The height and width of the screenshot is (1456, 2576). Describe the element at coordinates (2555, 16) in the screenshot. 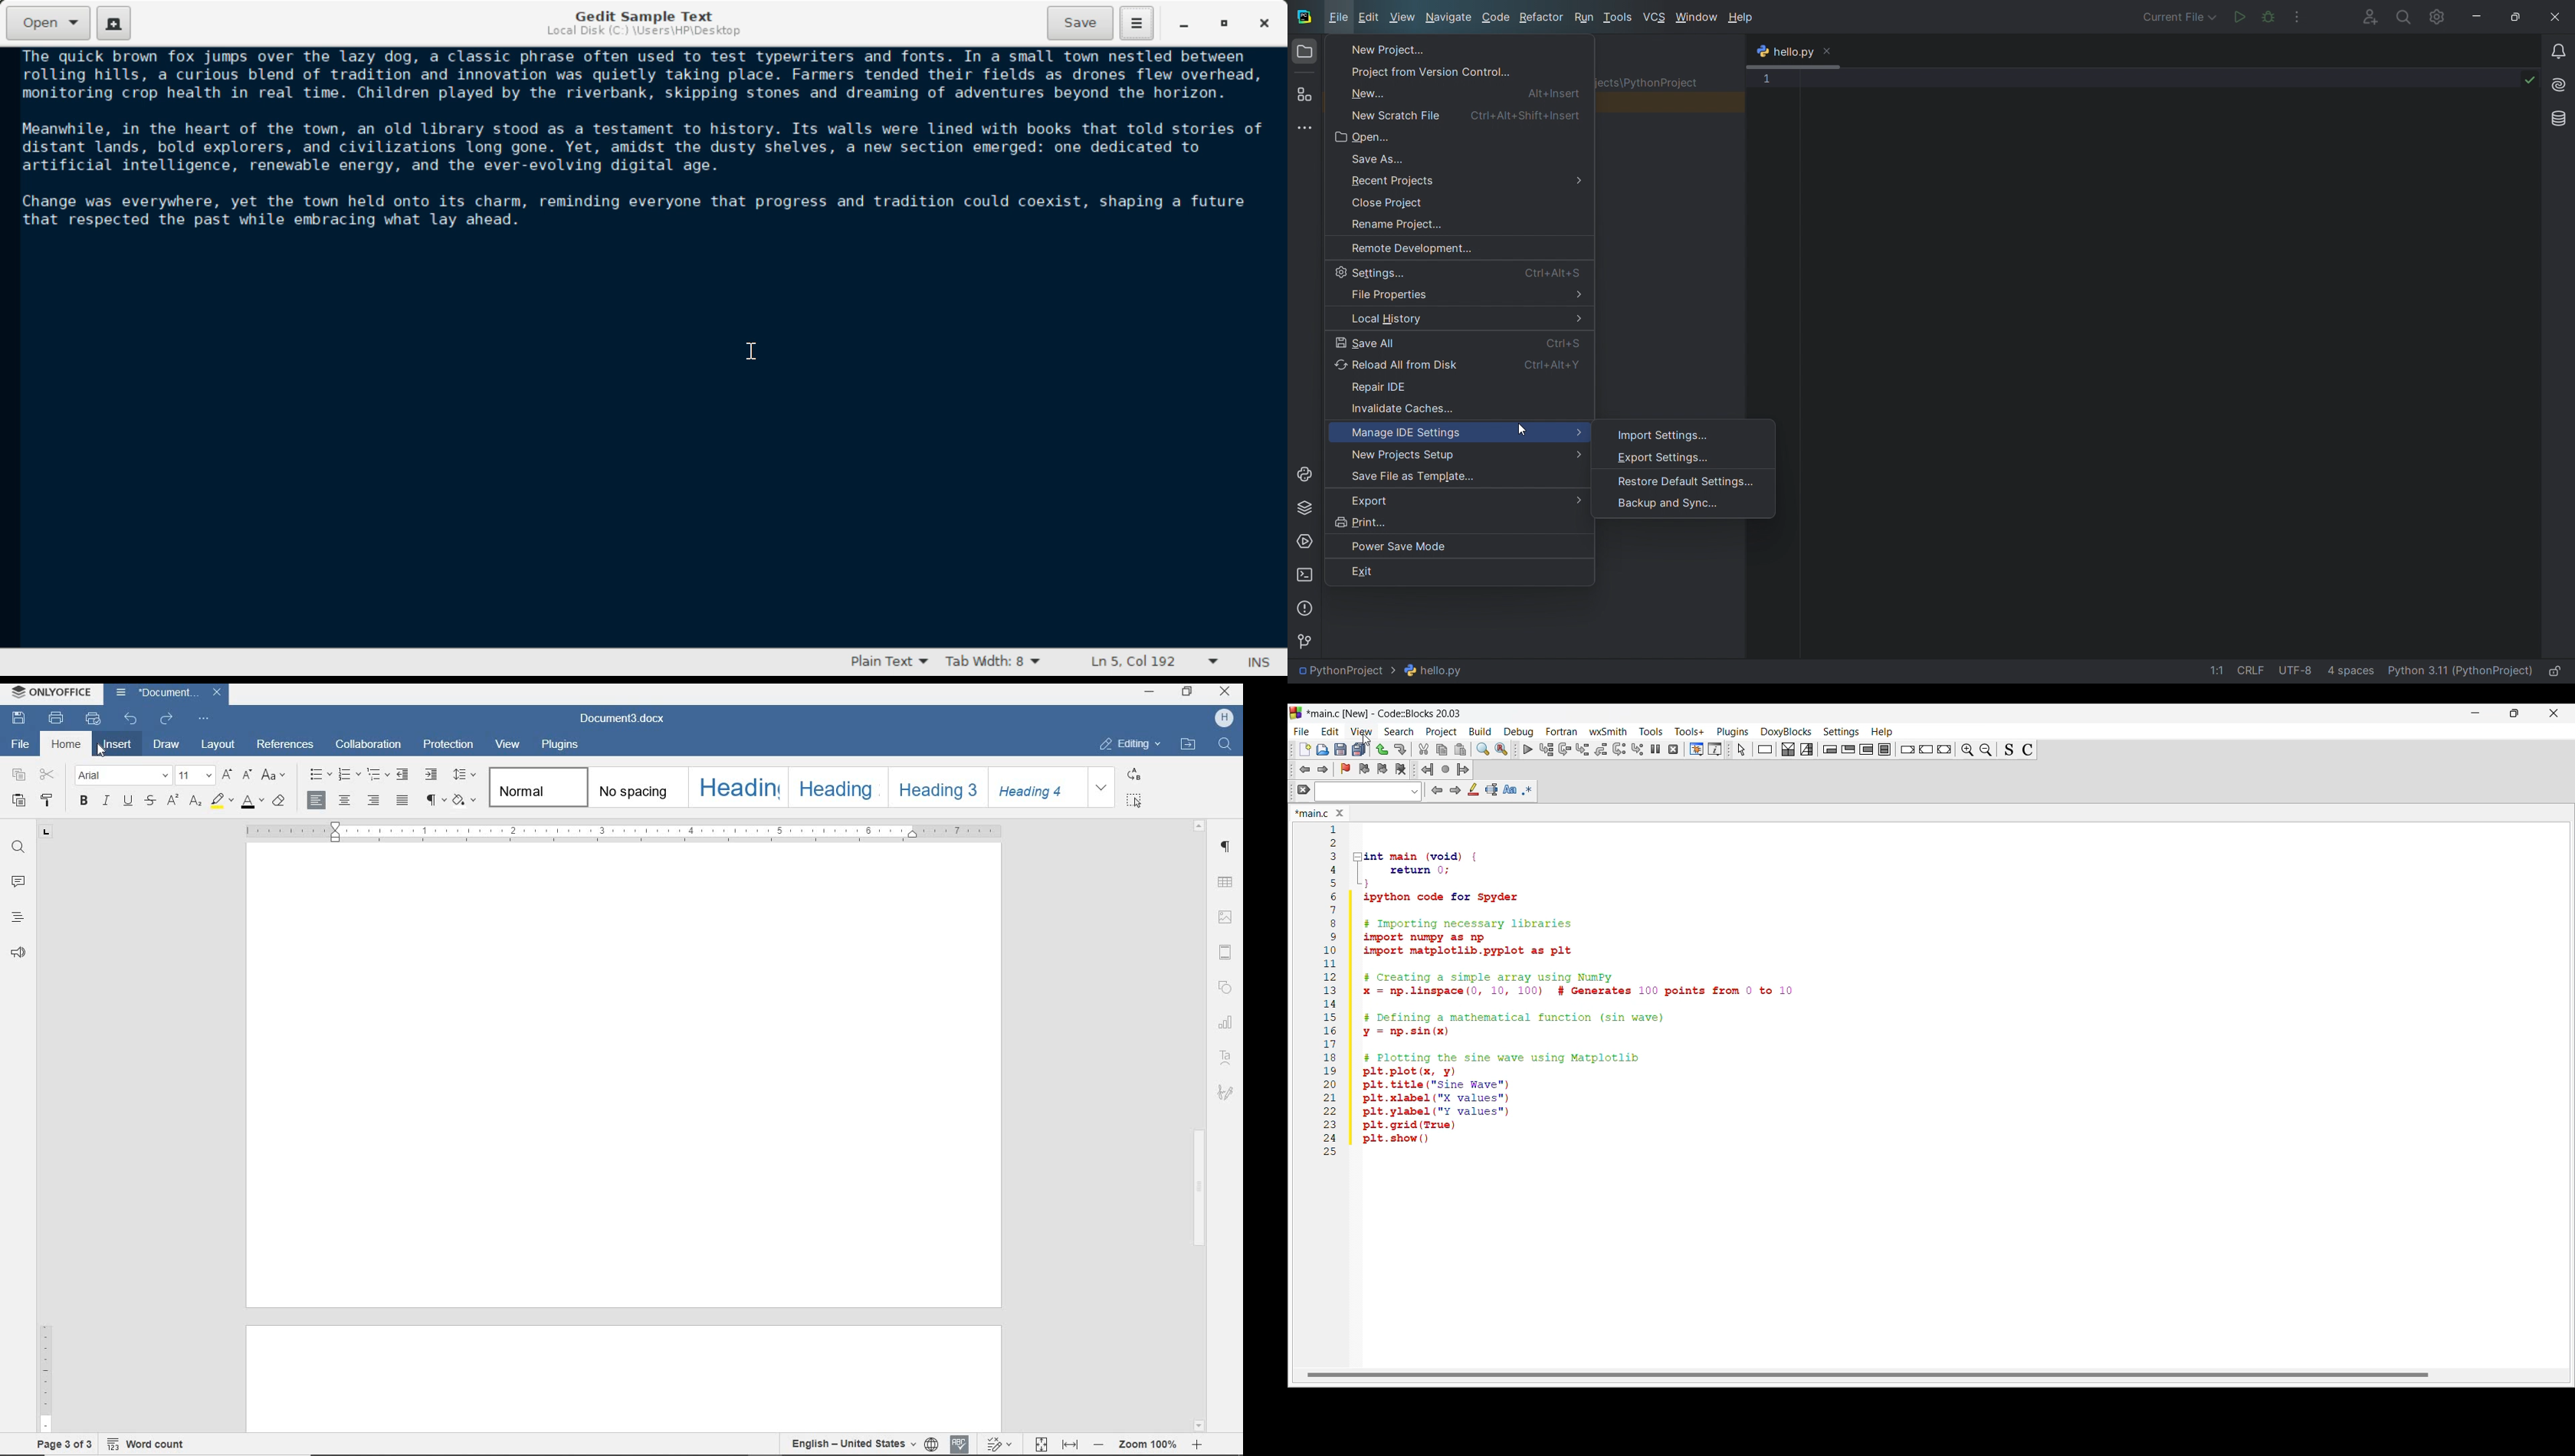

I see `close` at that location.